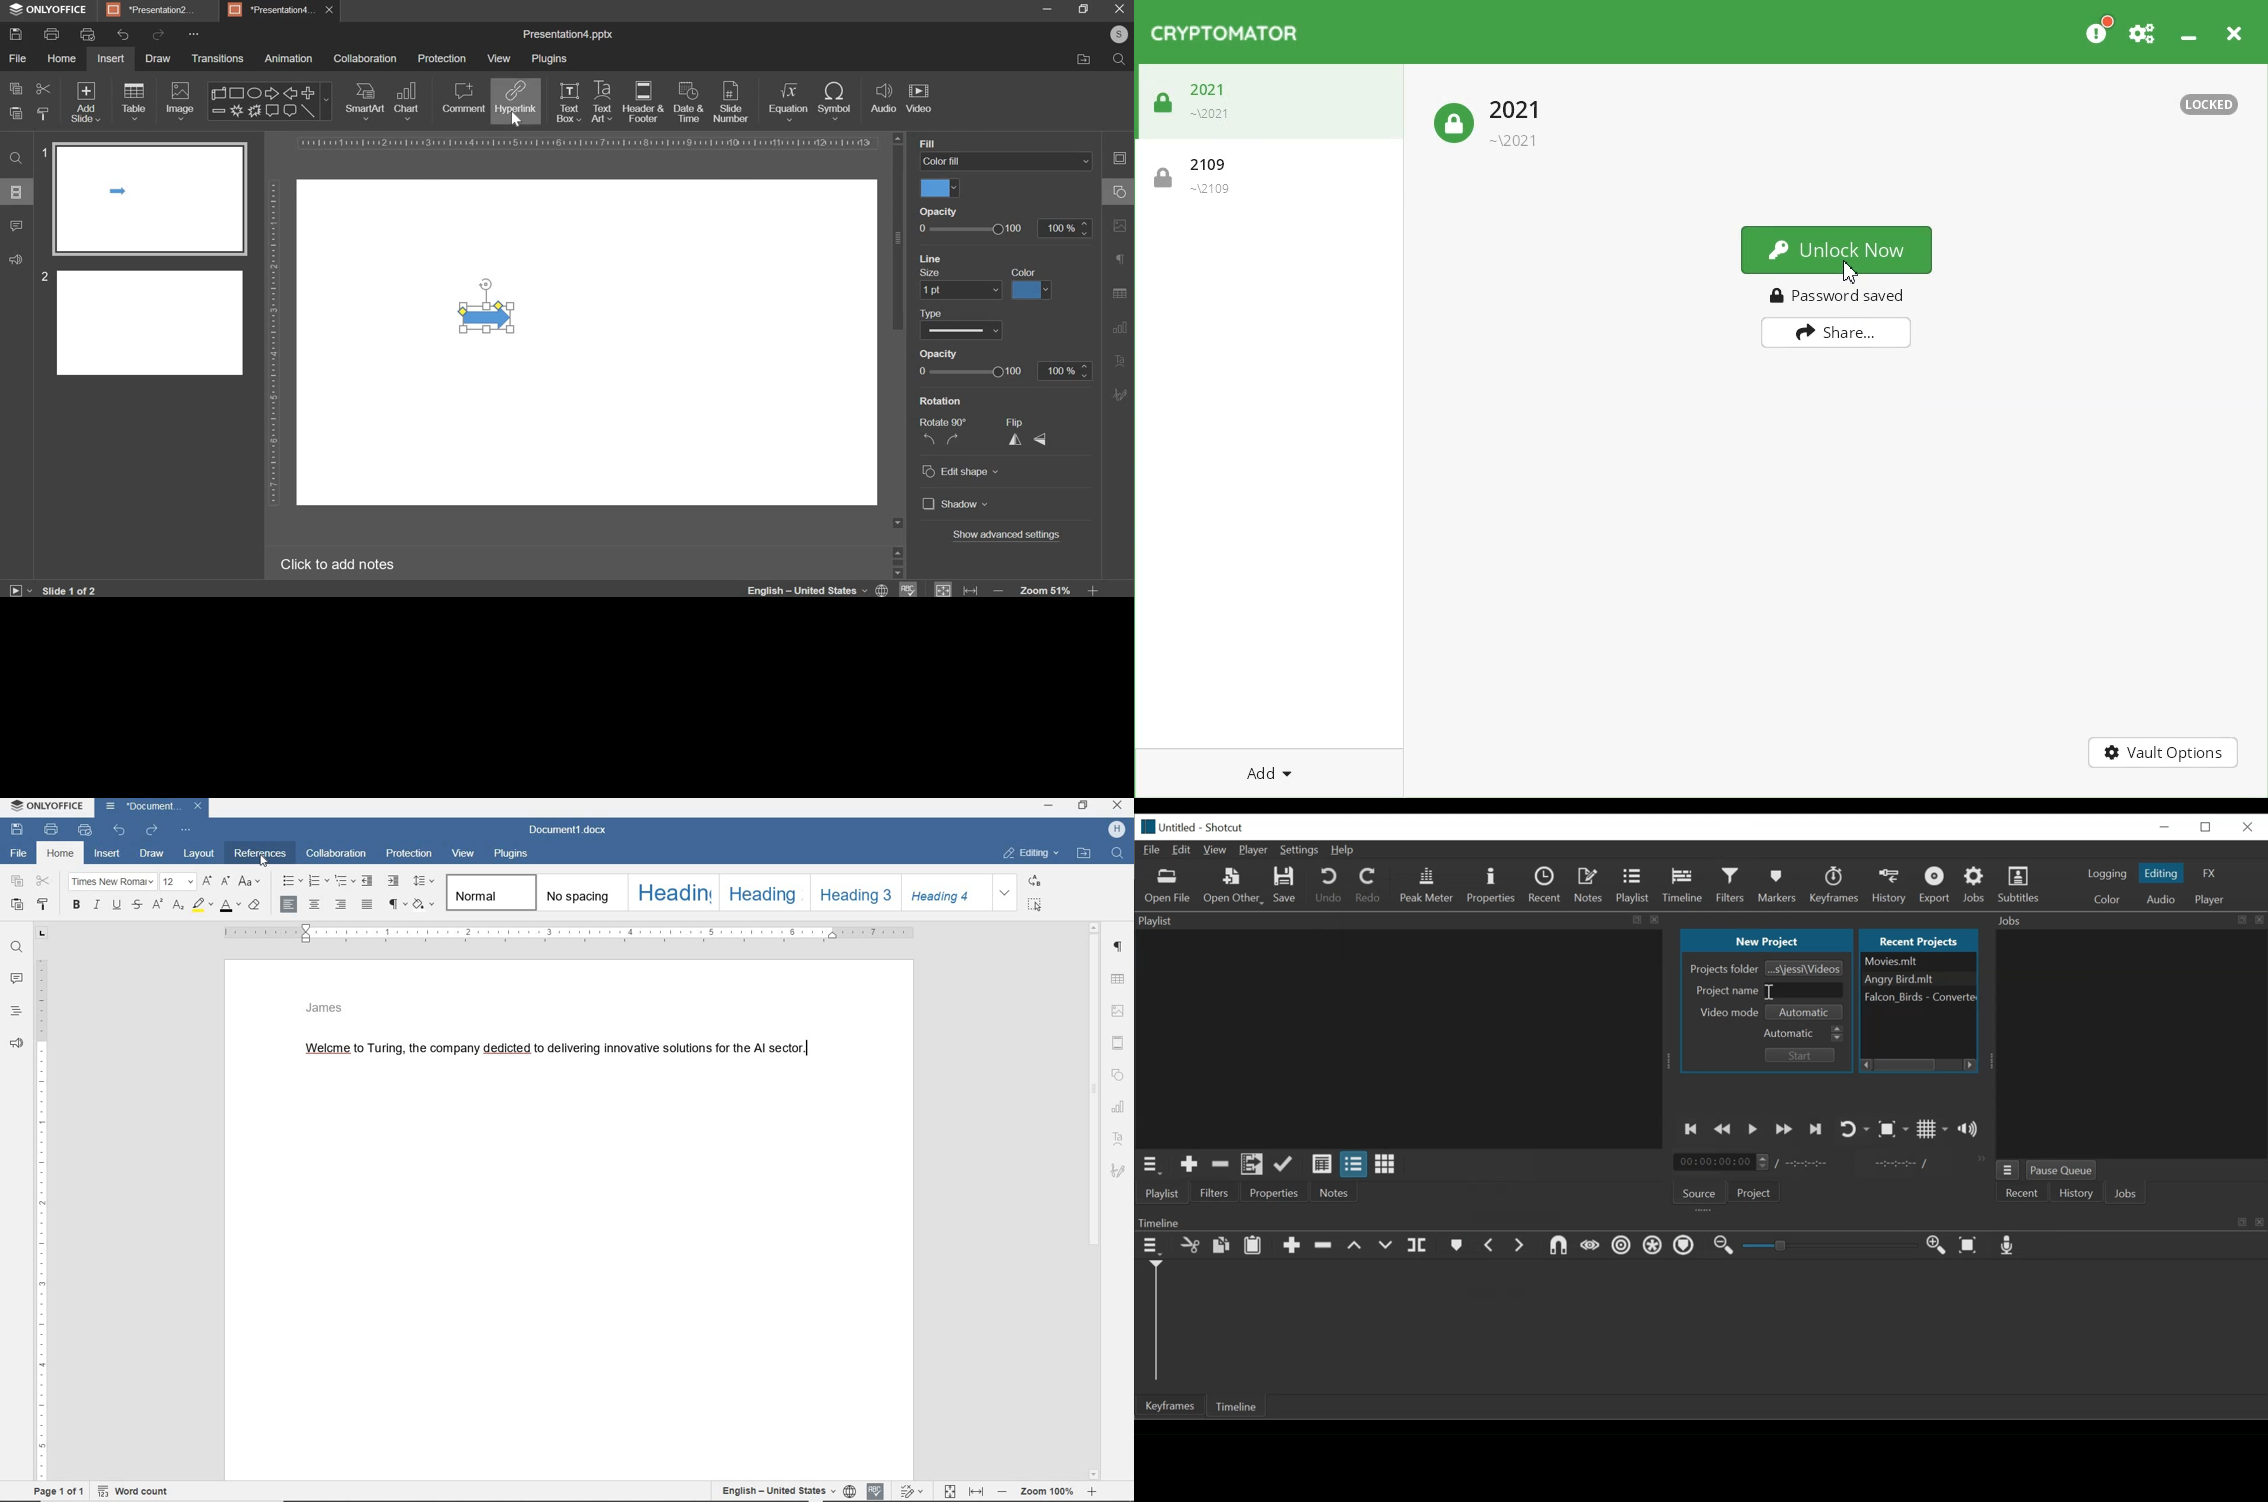 The image size is (2268, 1512). What do you see at coordinates (1918, 963) in the screenshot?
I see `File Nmae` at bounding box center [1918, 963].